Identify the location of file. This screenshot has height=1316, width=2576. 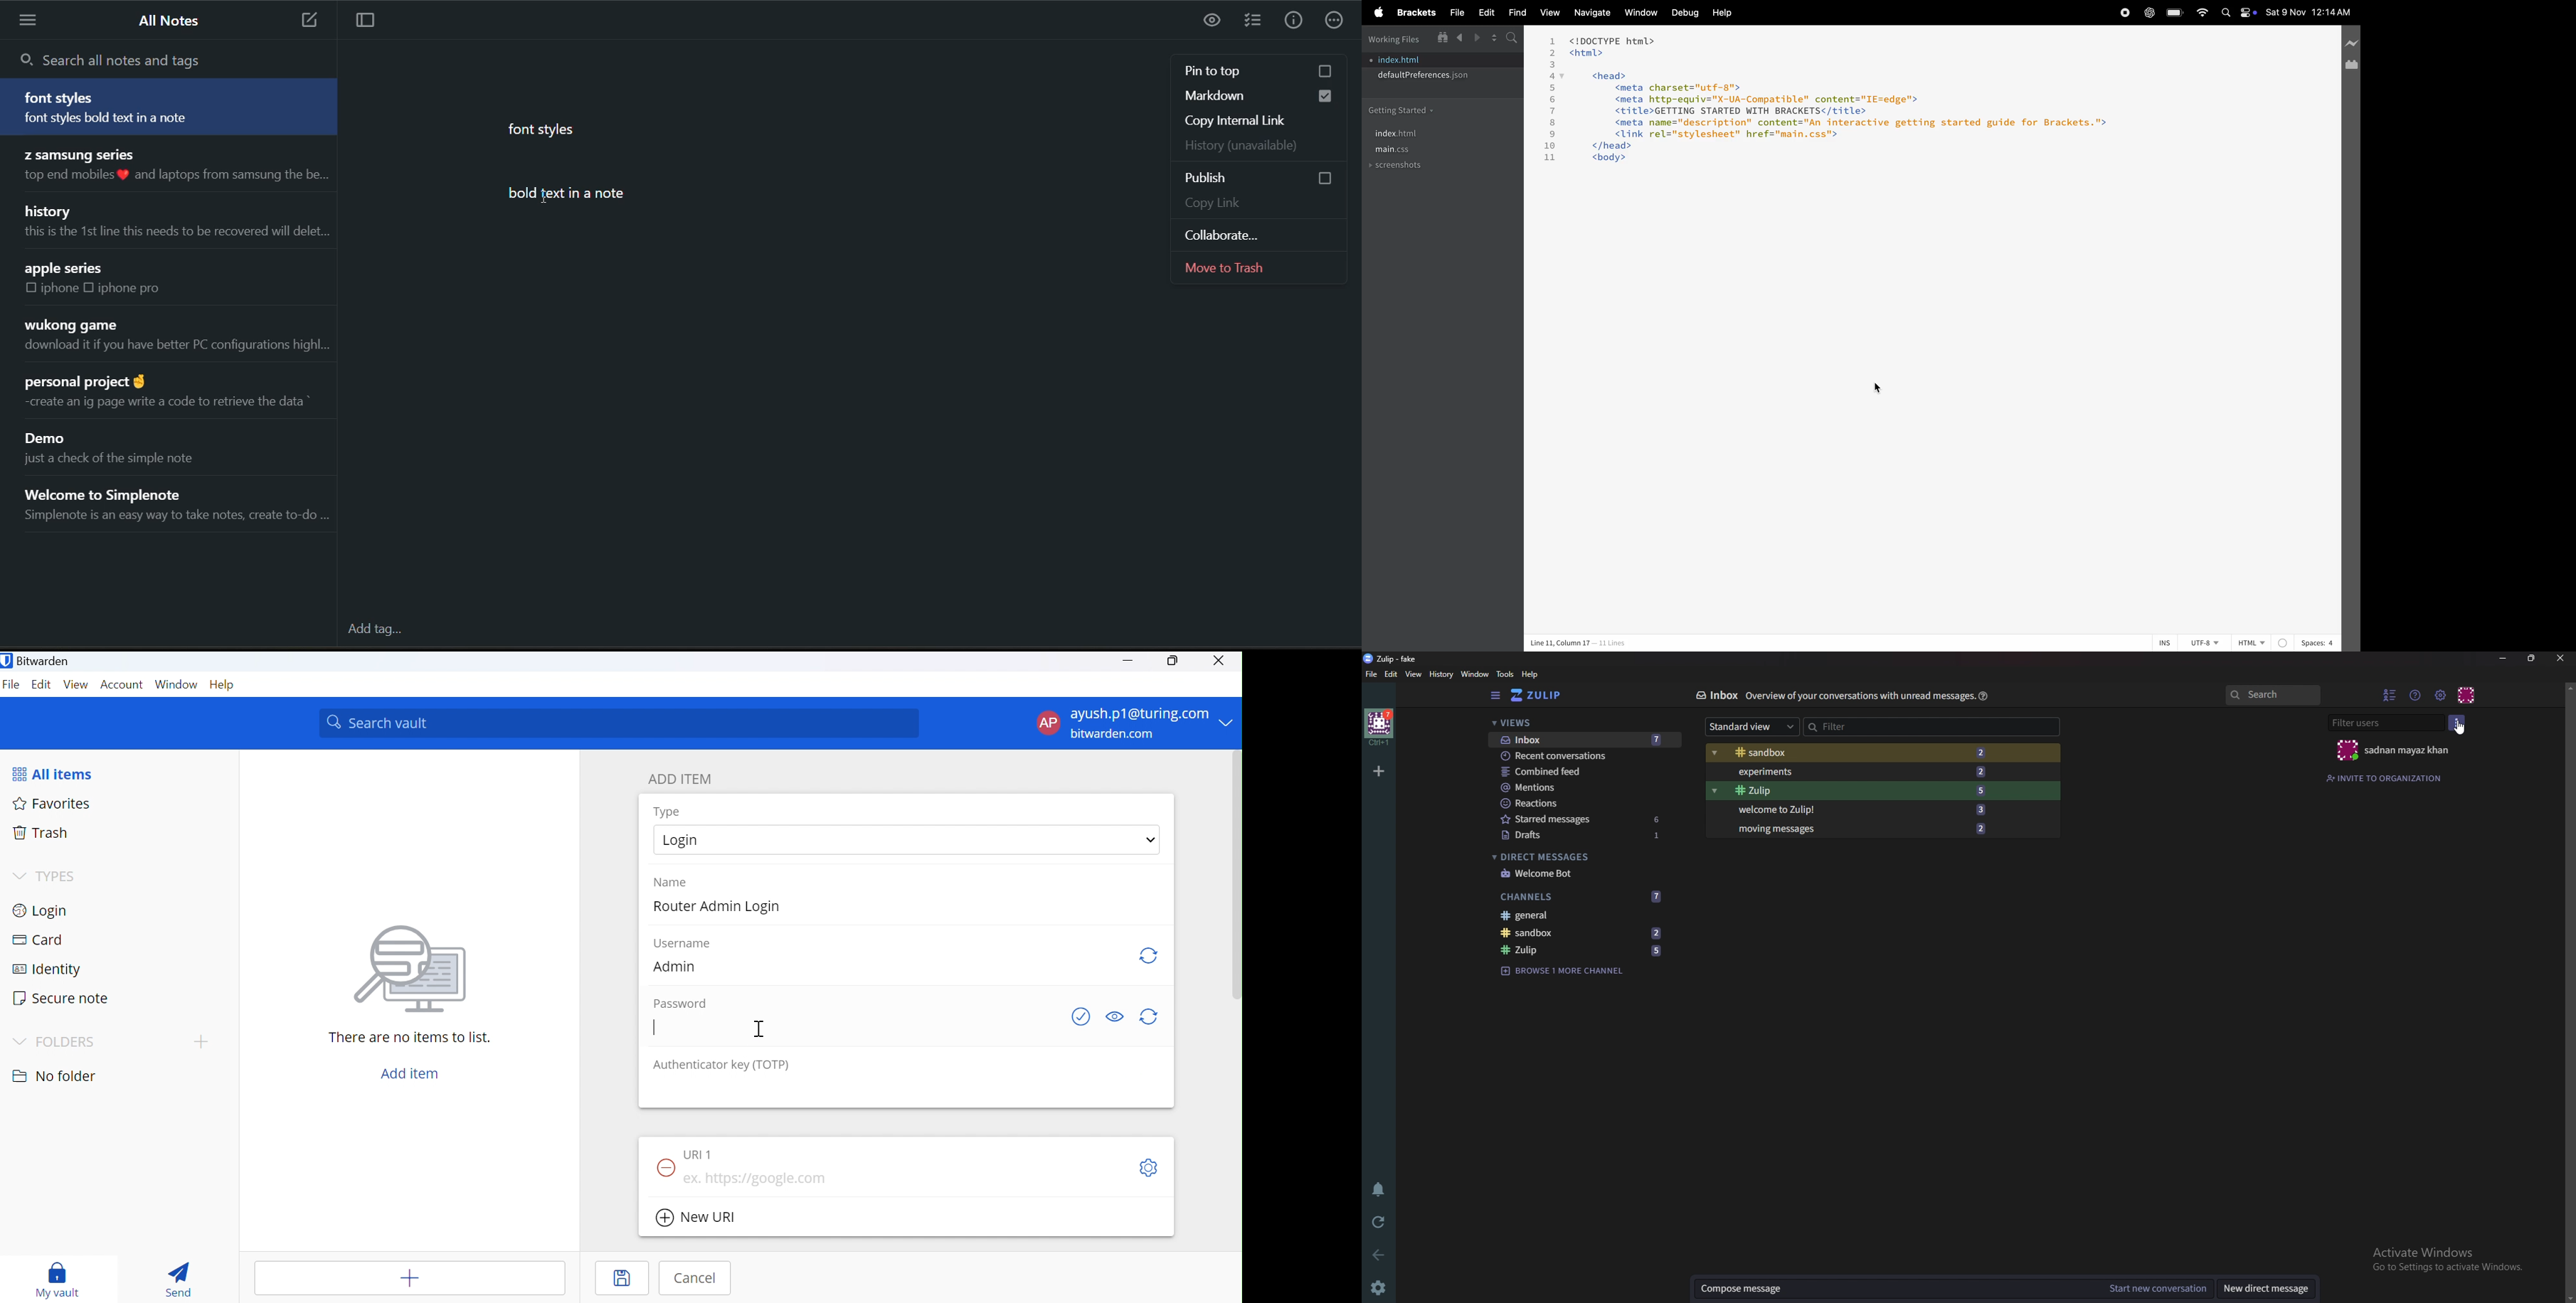
(1372, 674).